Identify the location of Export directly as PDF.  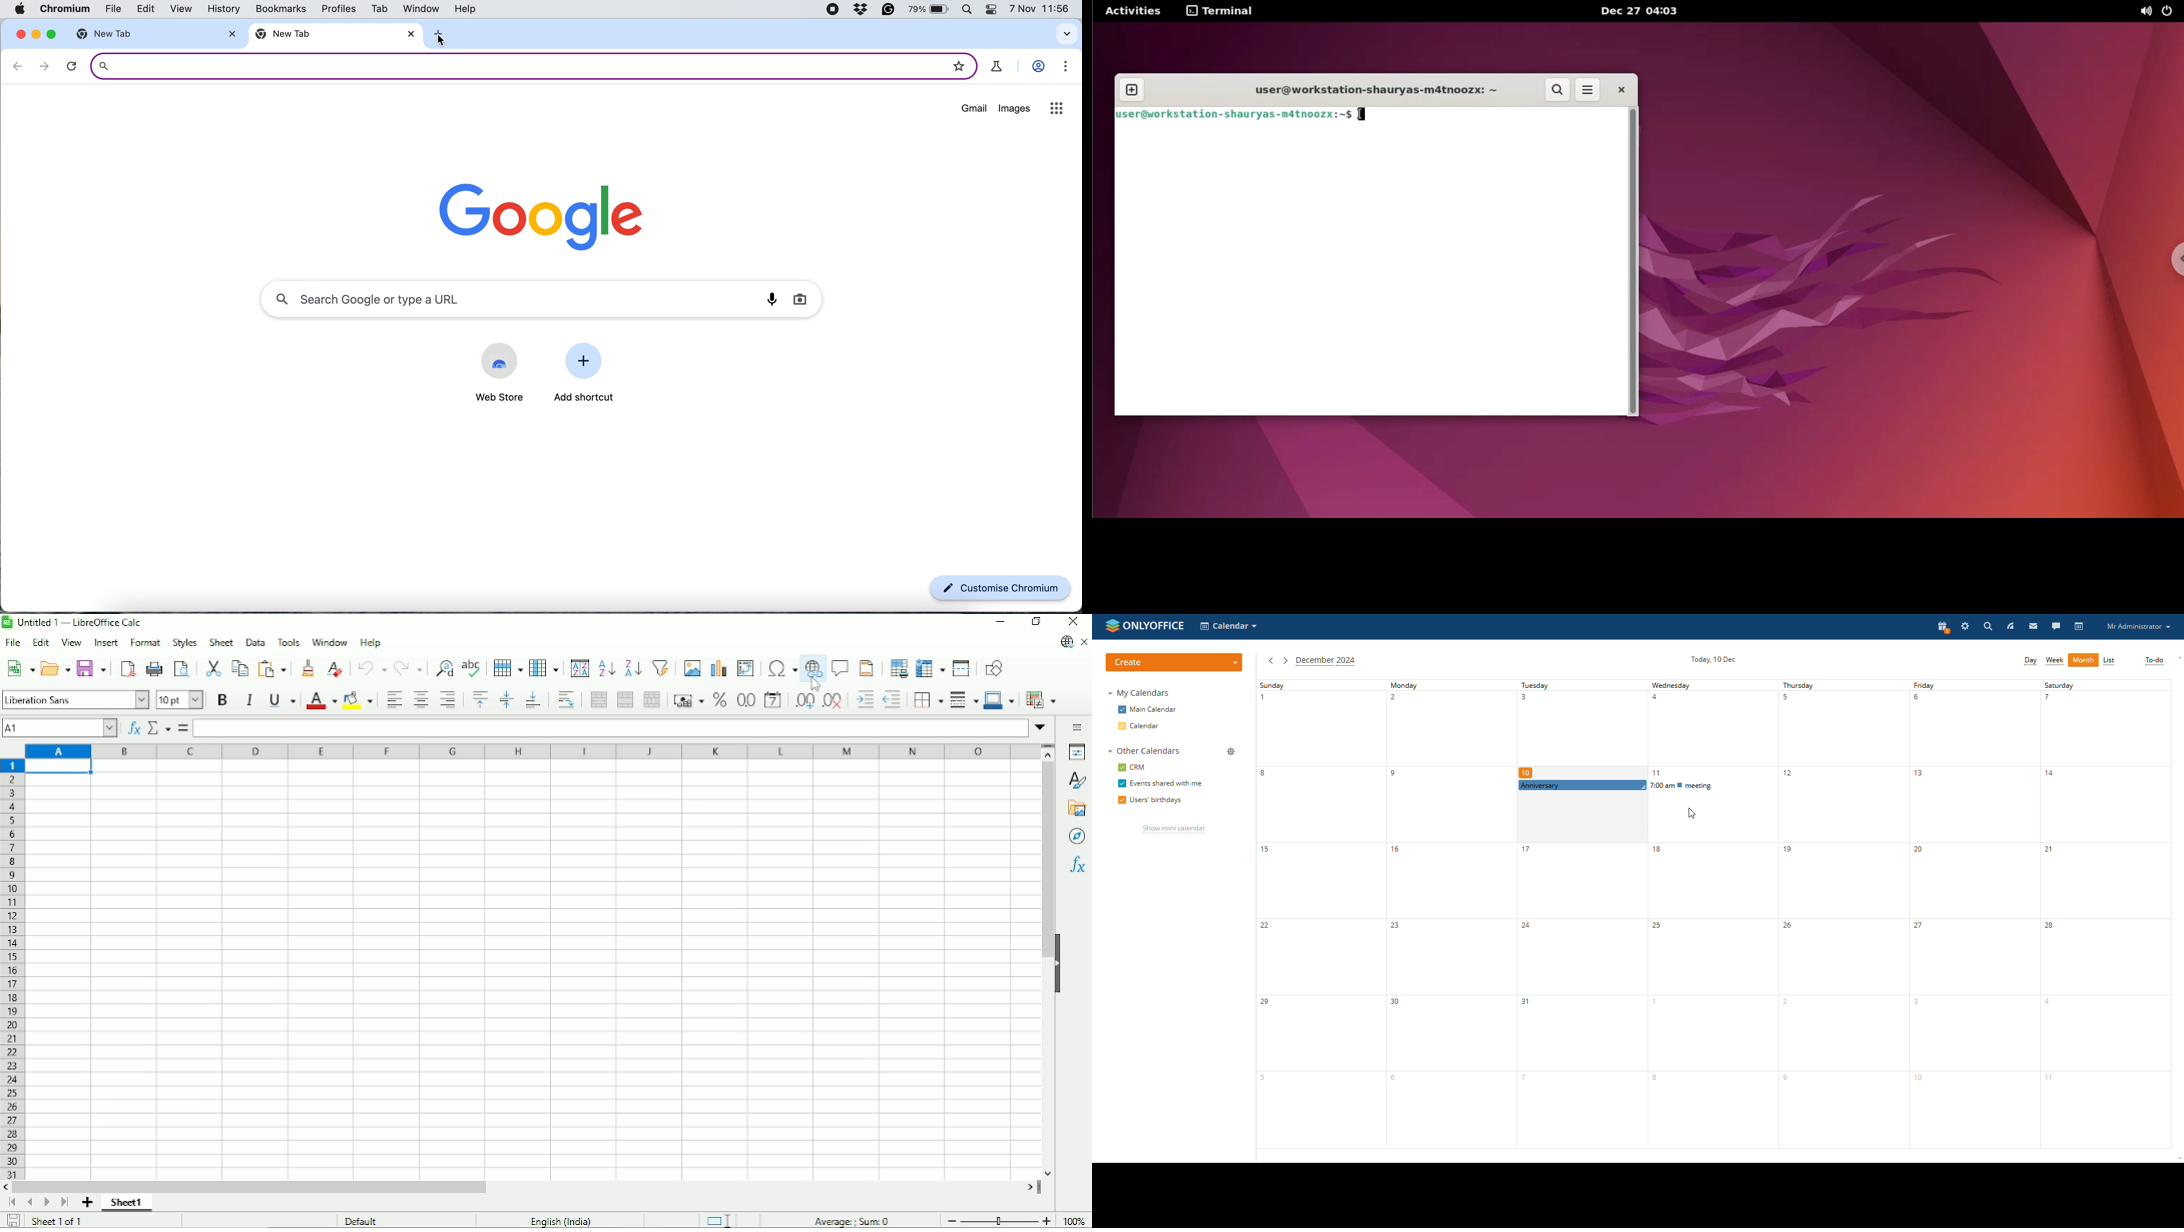
(126, 667).